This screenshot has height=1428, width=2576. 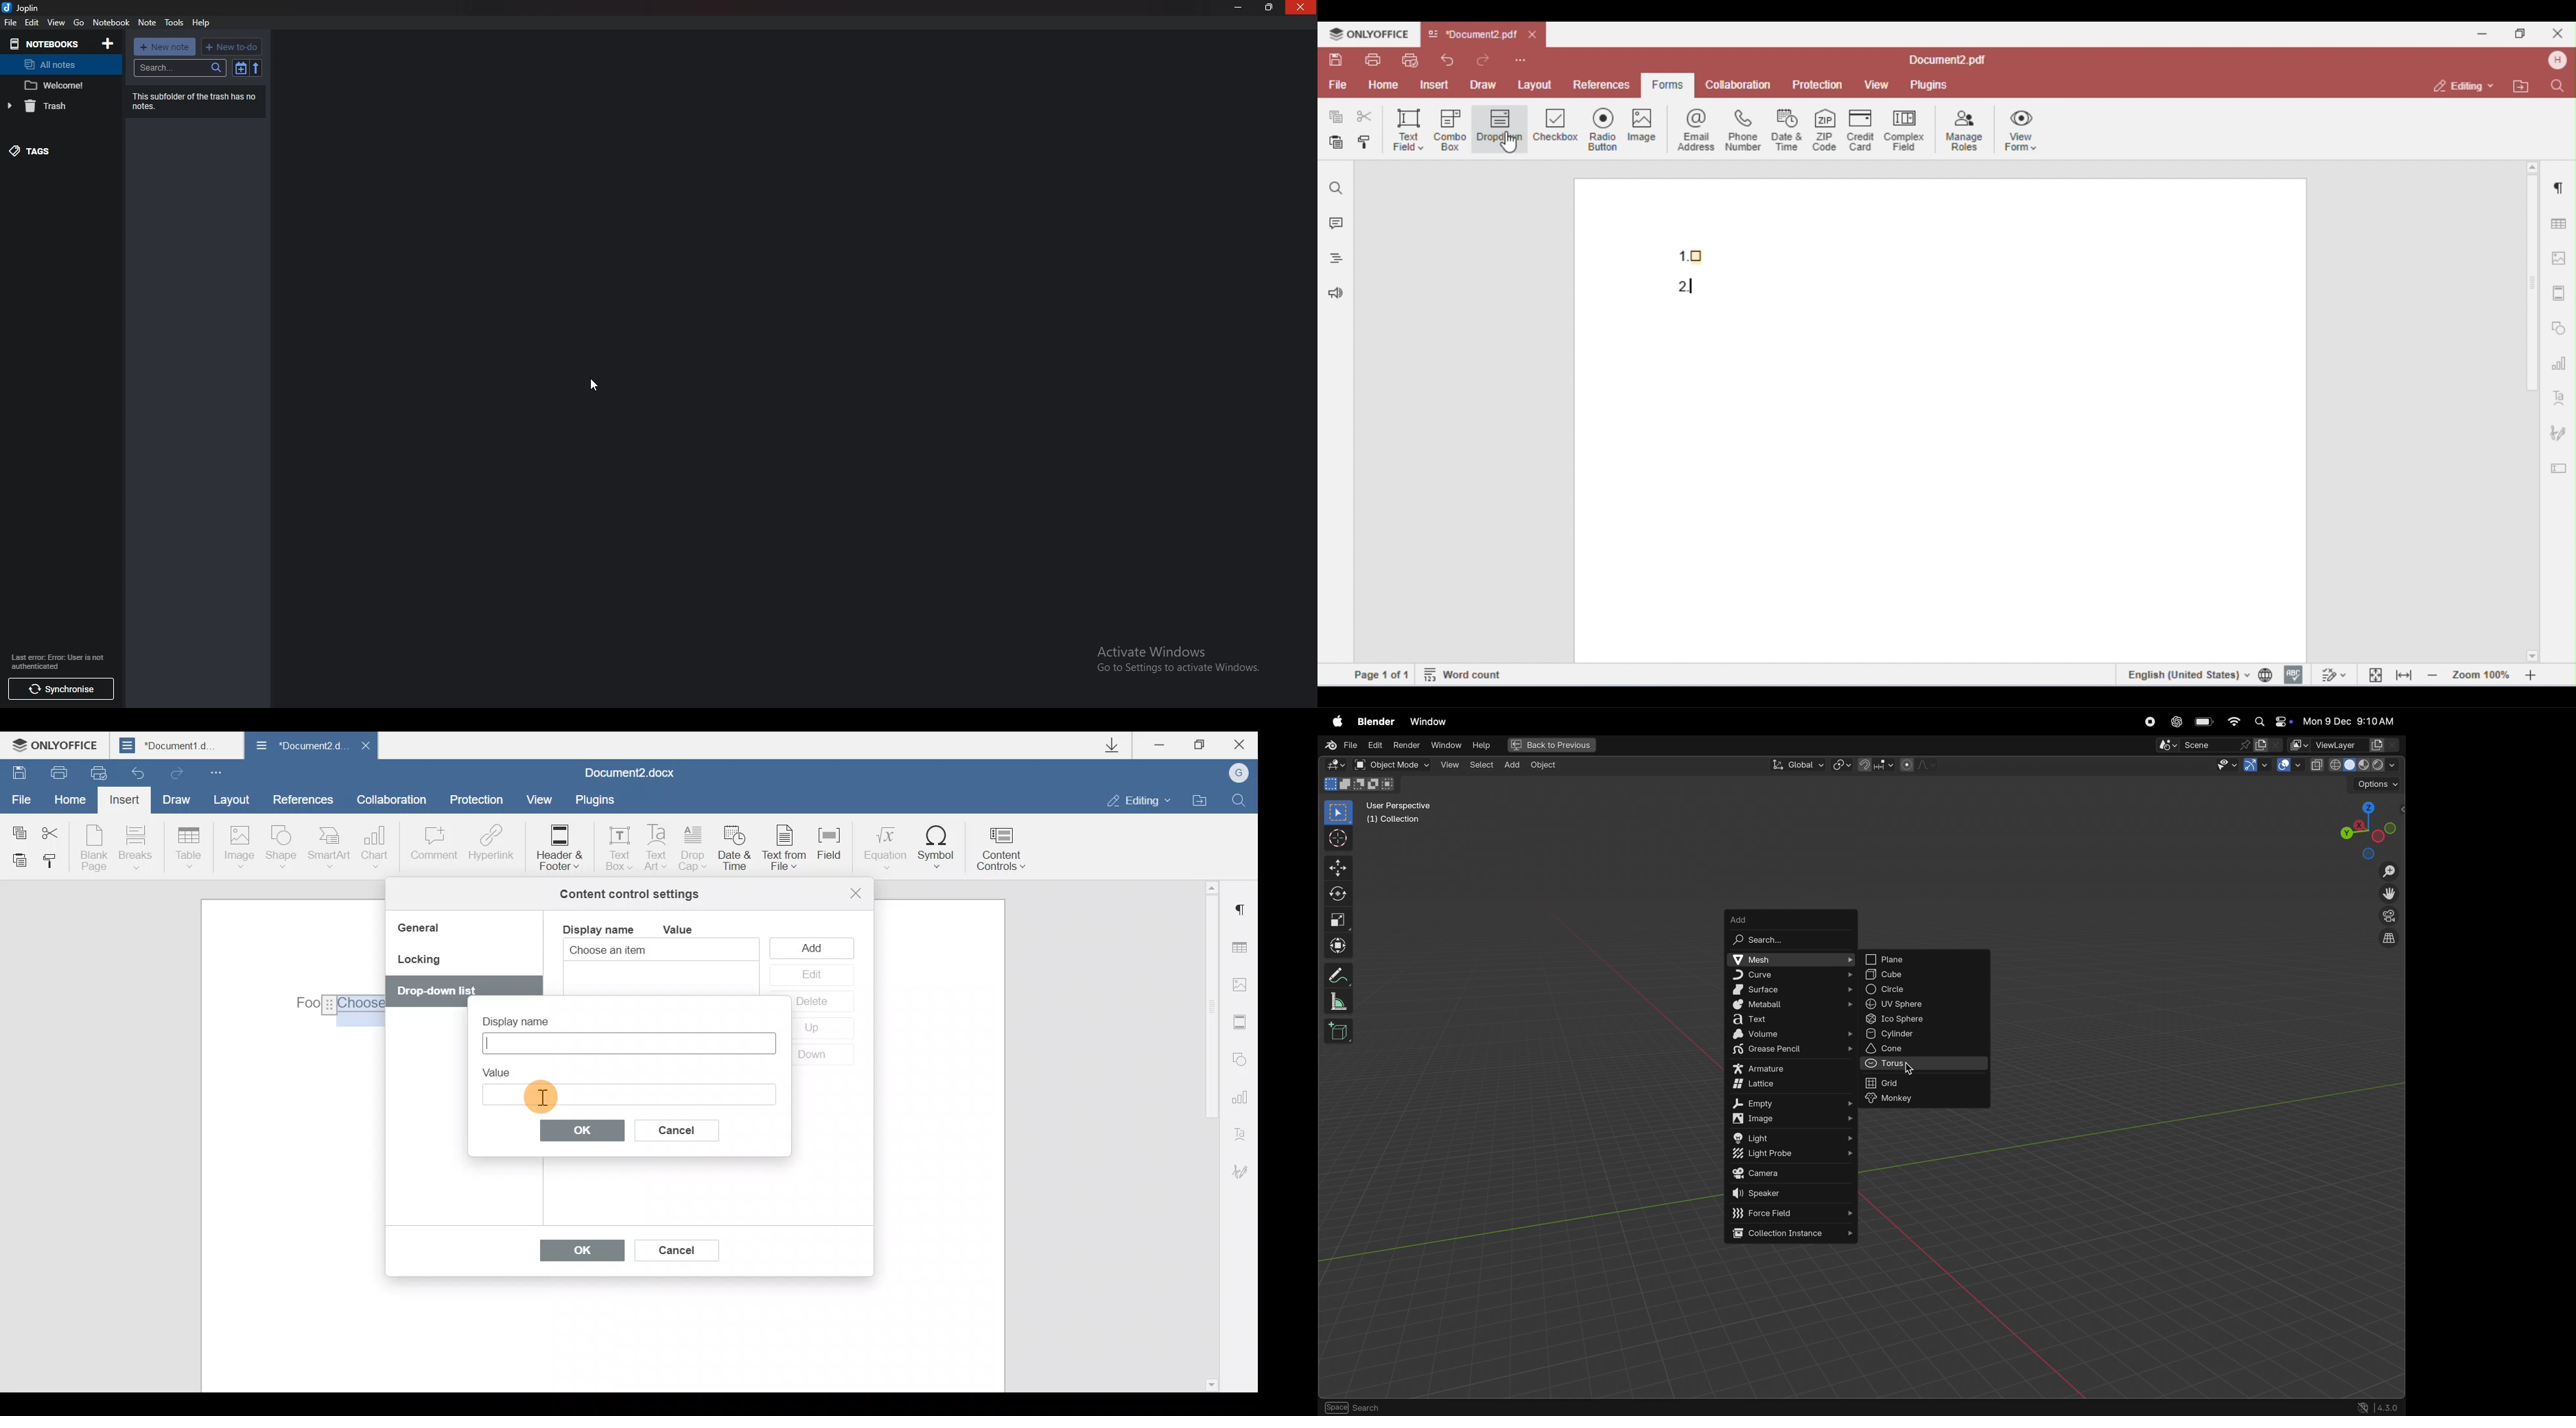 I want to click on Signature settings, so click(x=1246, y=1171).